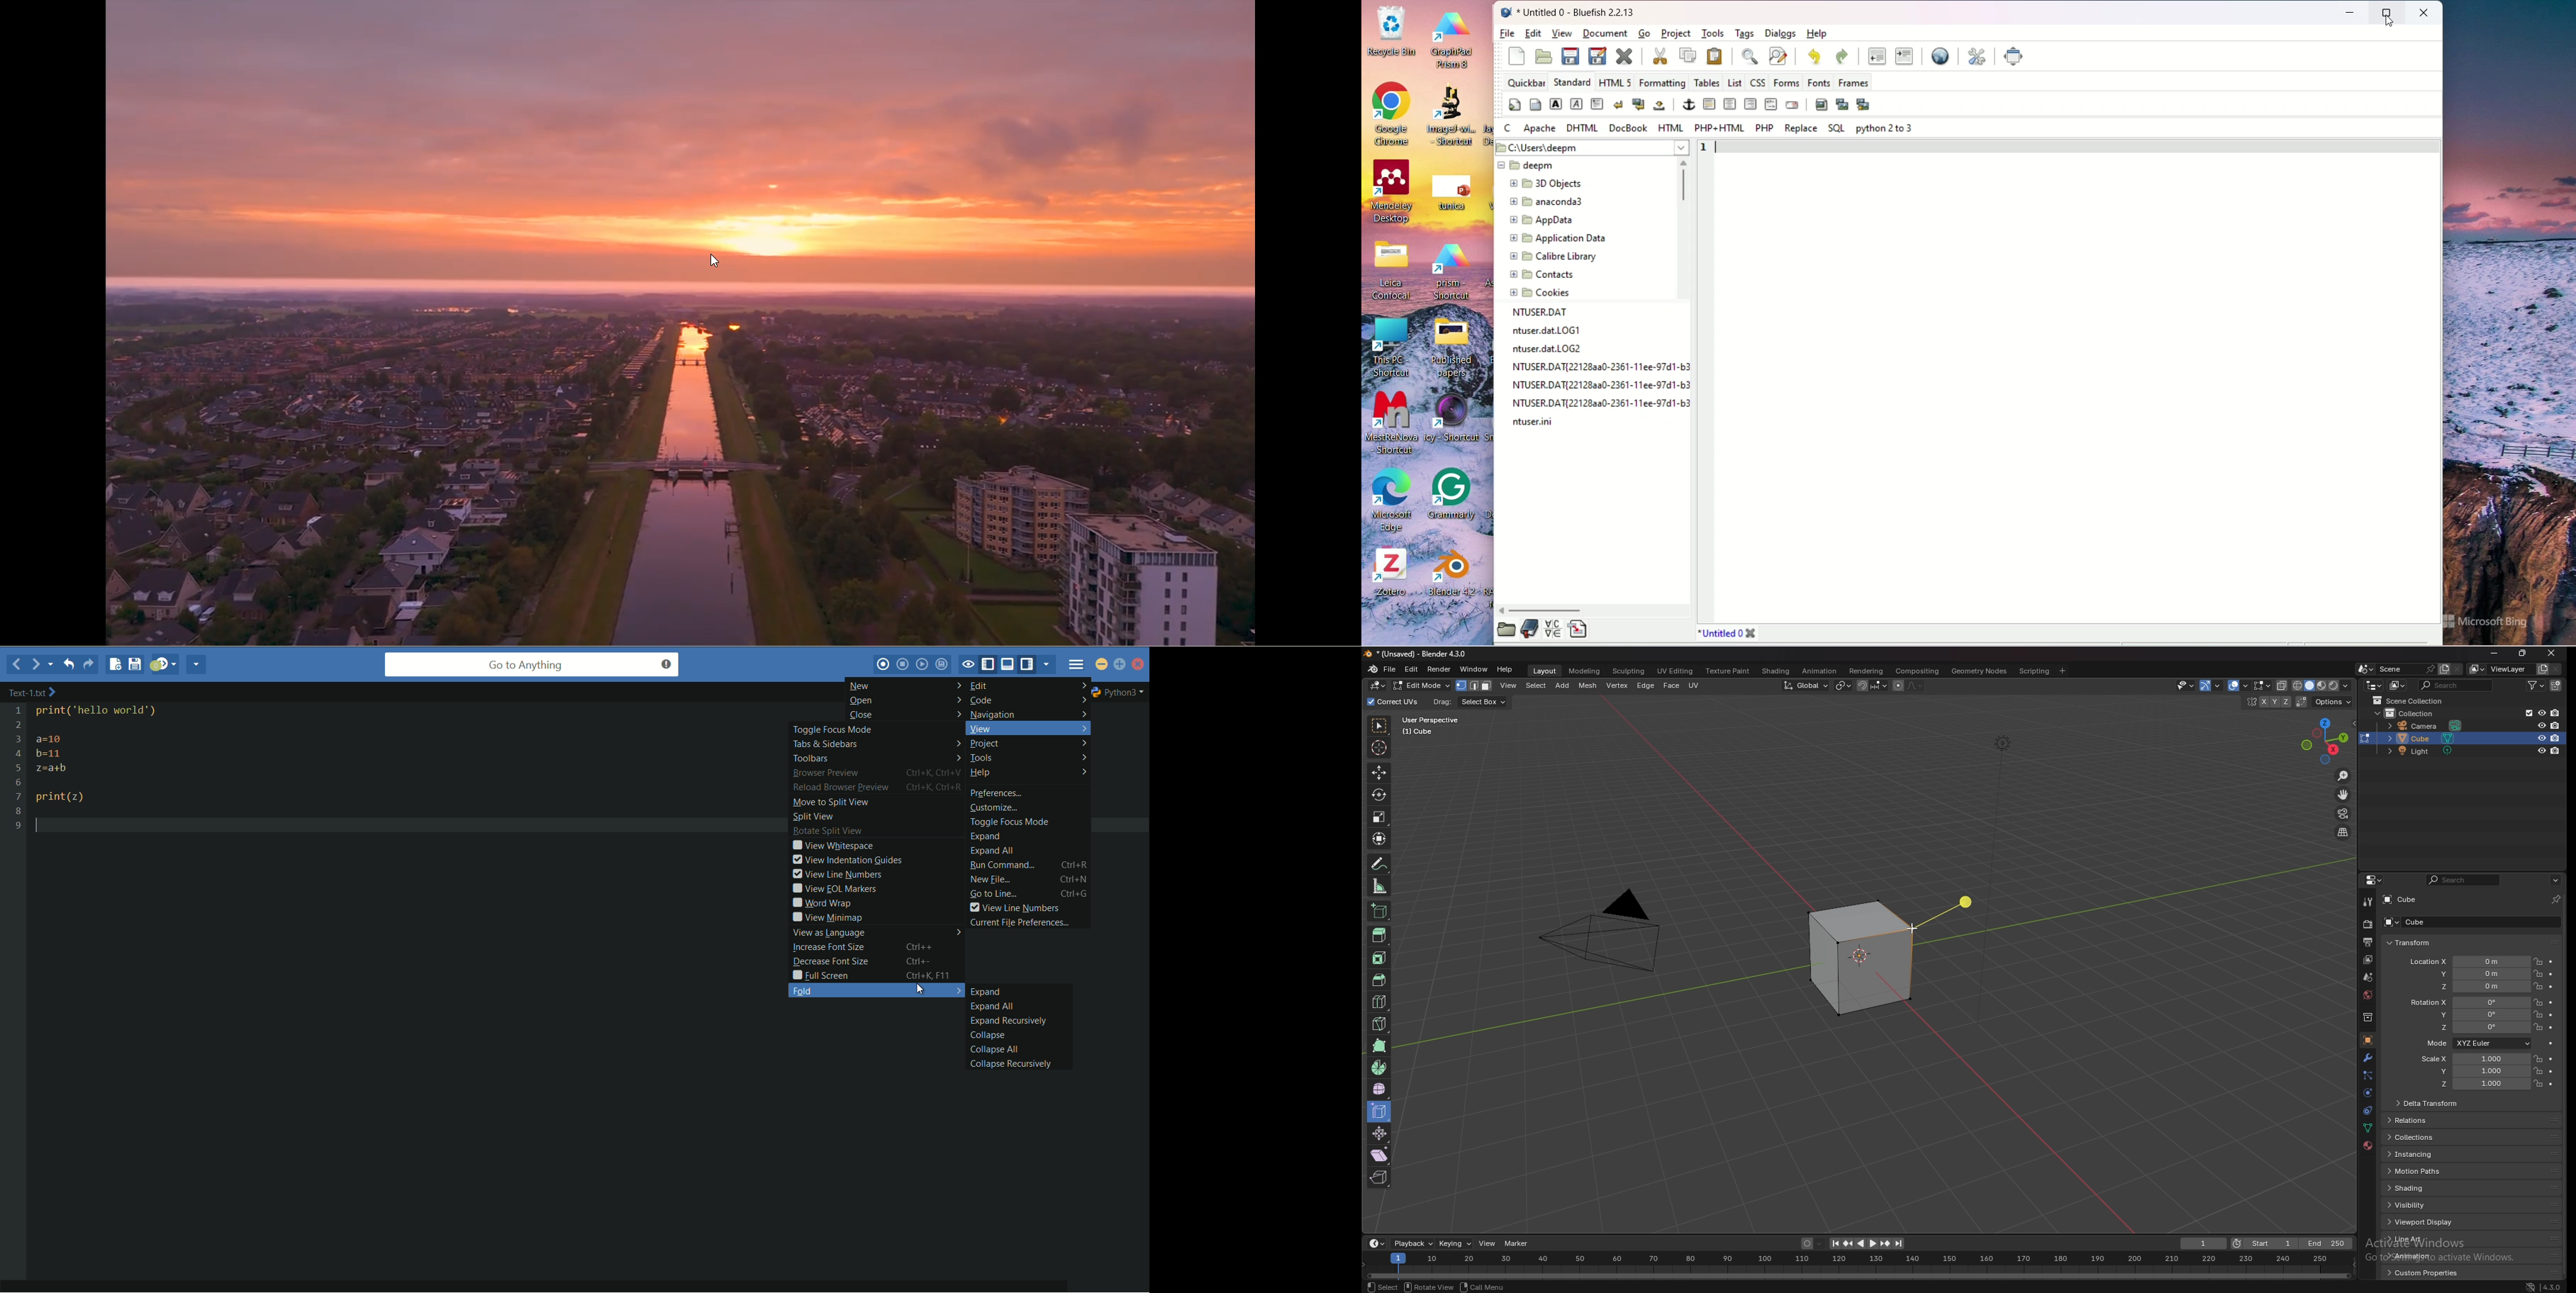 The height and width of the screenshot is (1316, 2576). I want to click on proportional editing object, so click(1899, 686).